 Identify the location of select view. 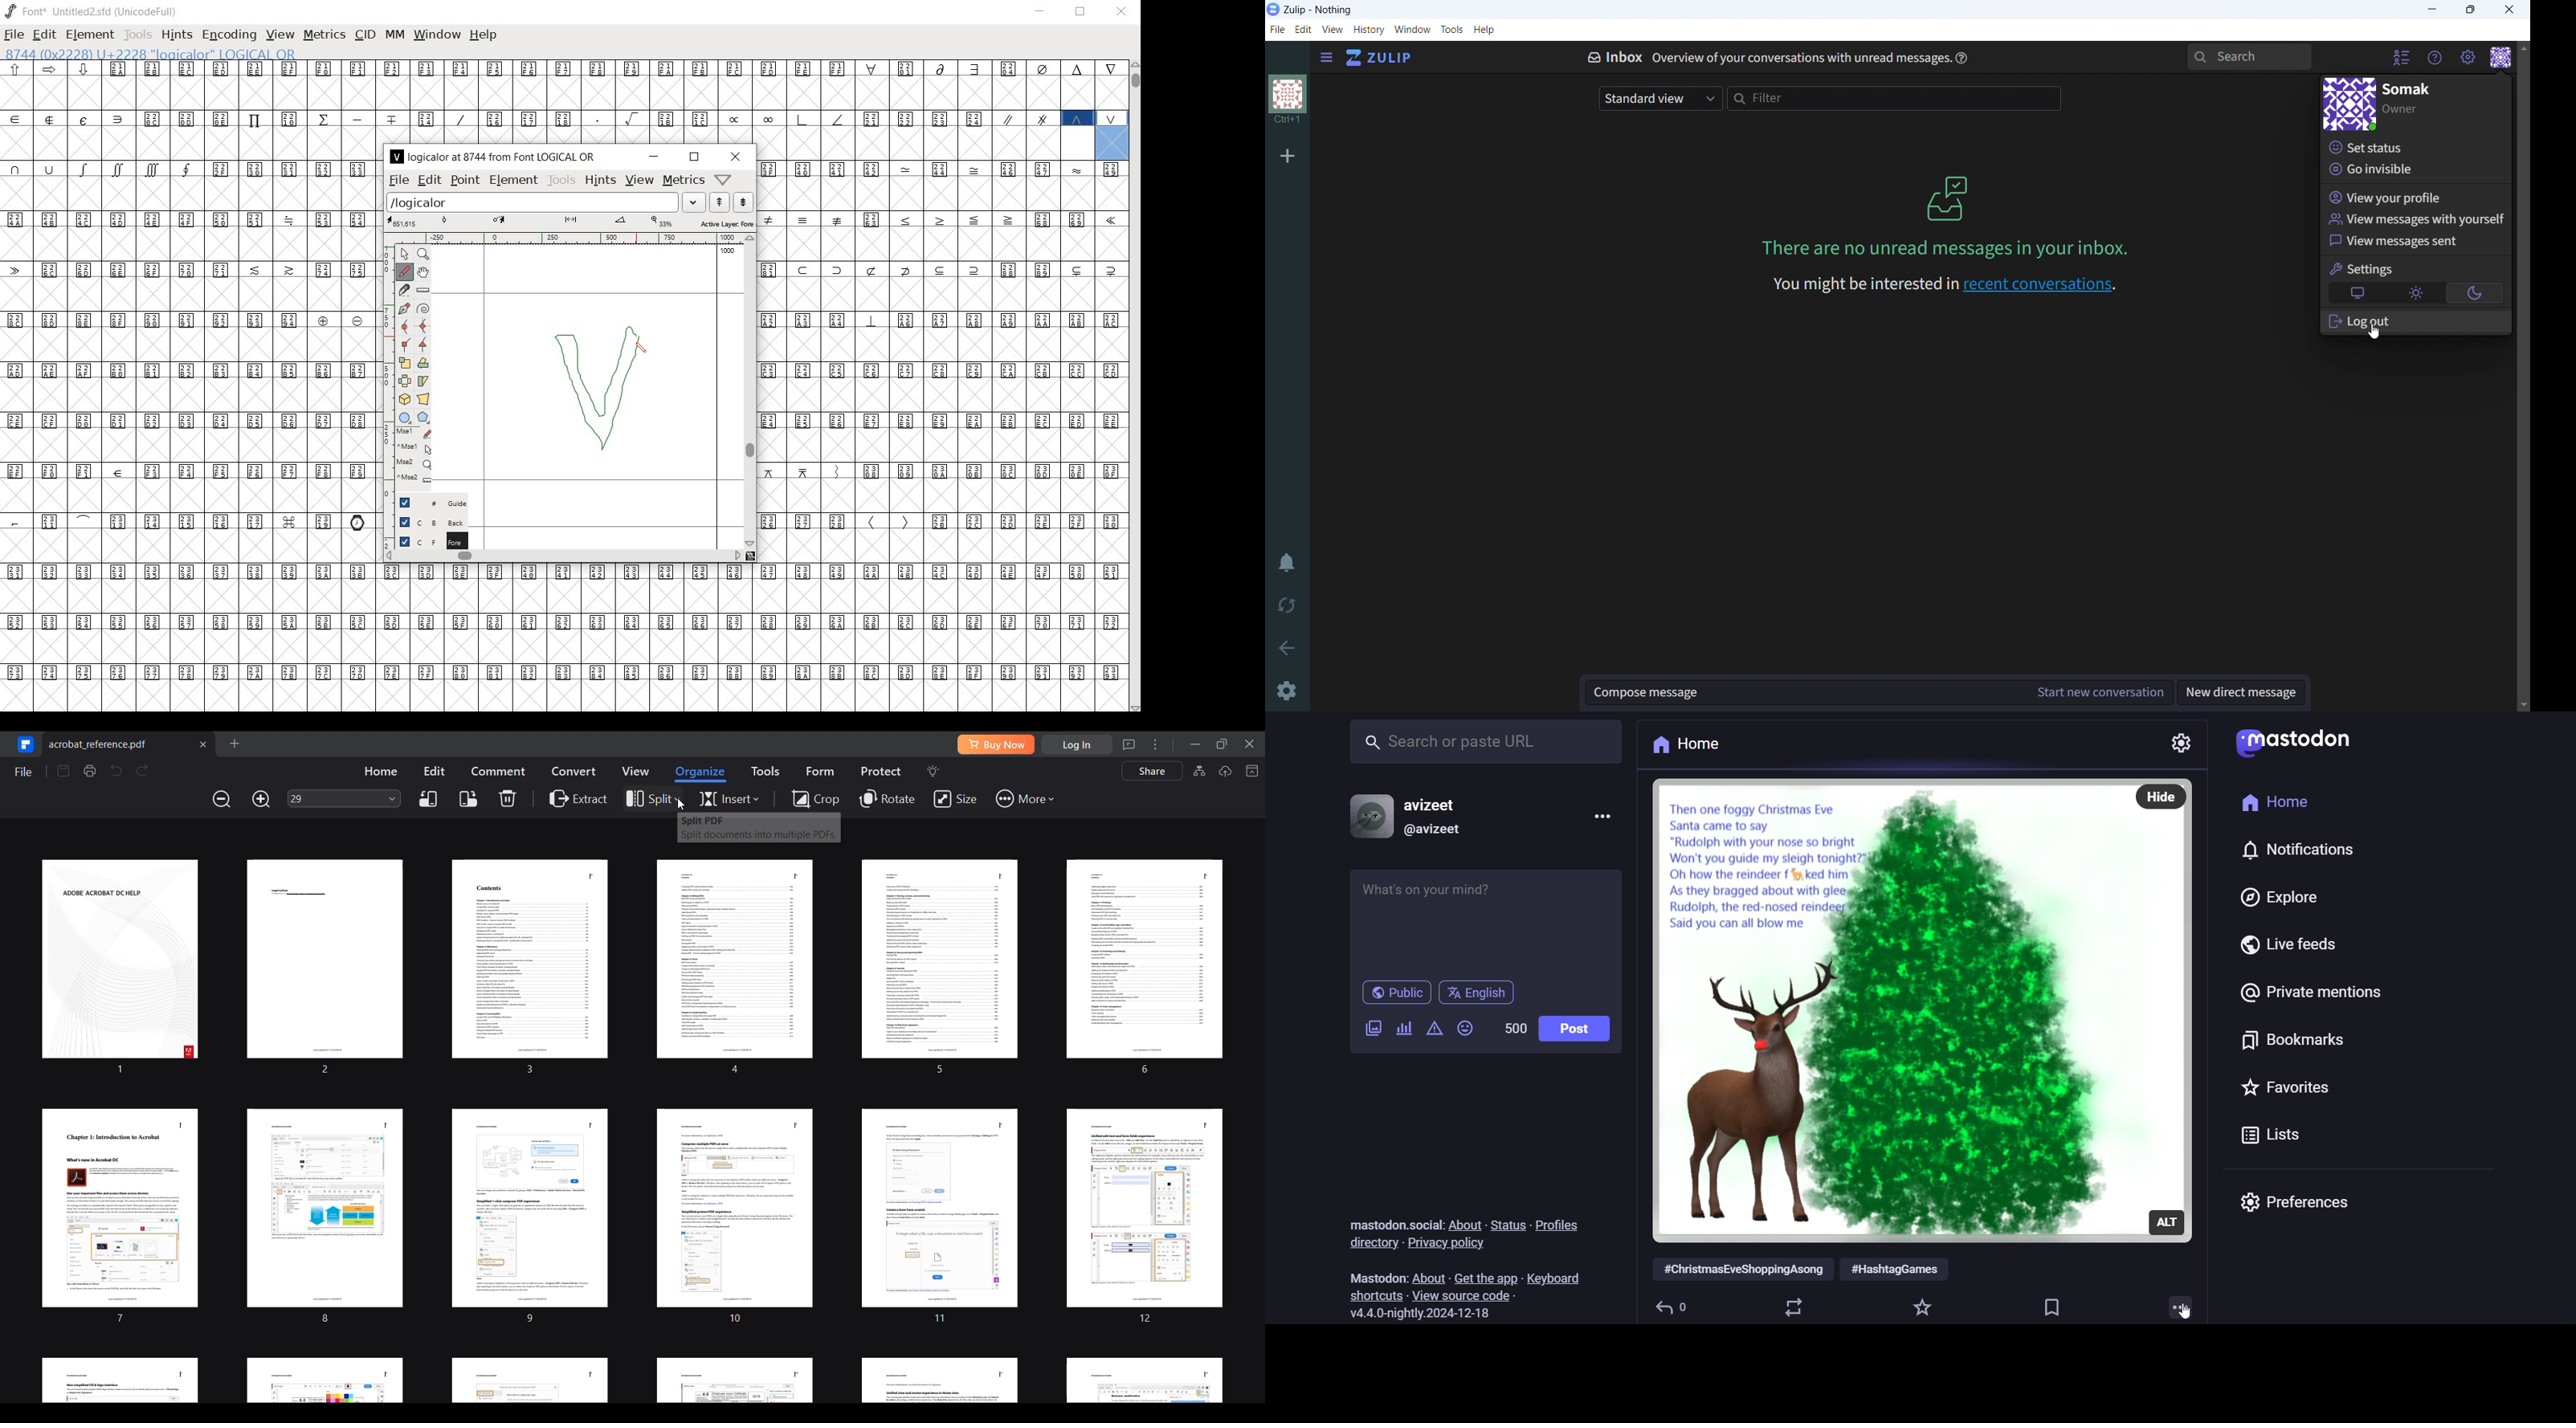
(1660, 98).